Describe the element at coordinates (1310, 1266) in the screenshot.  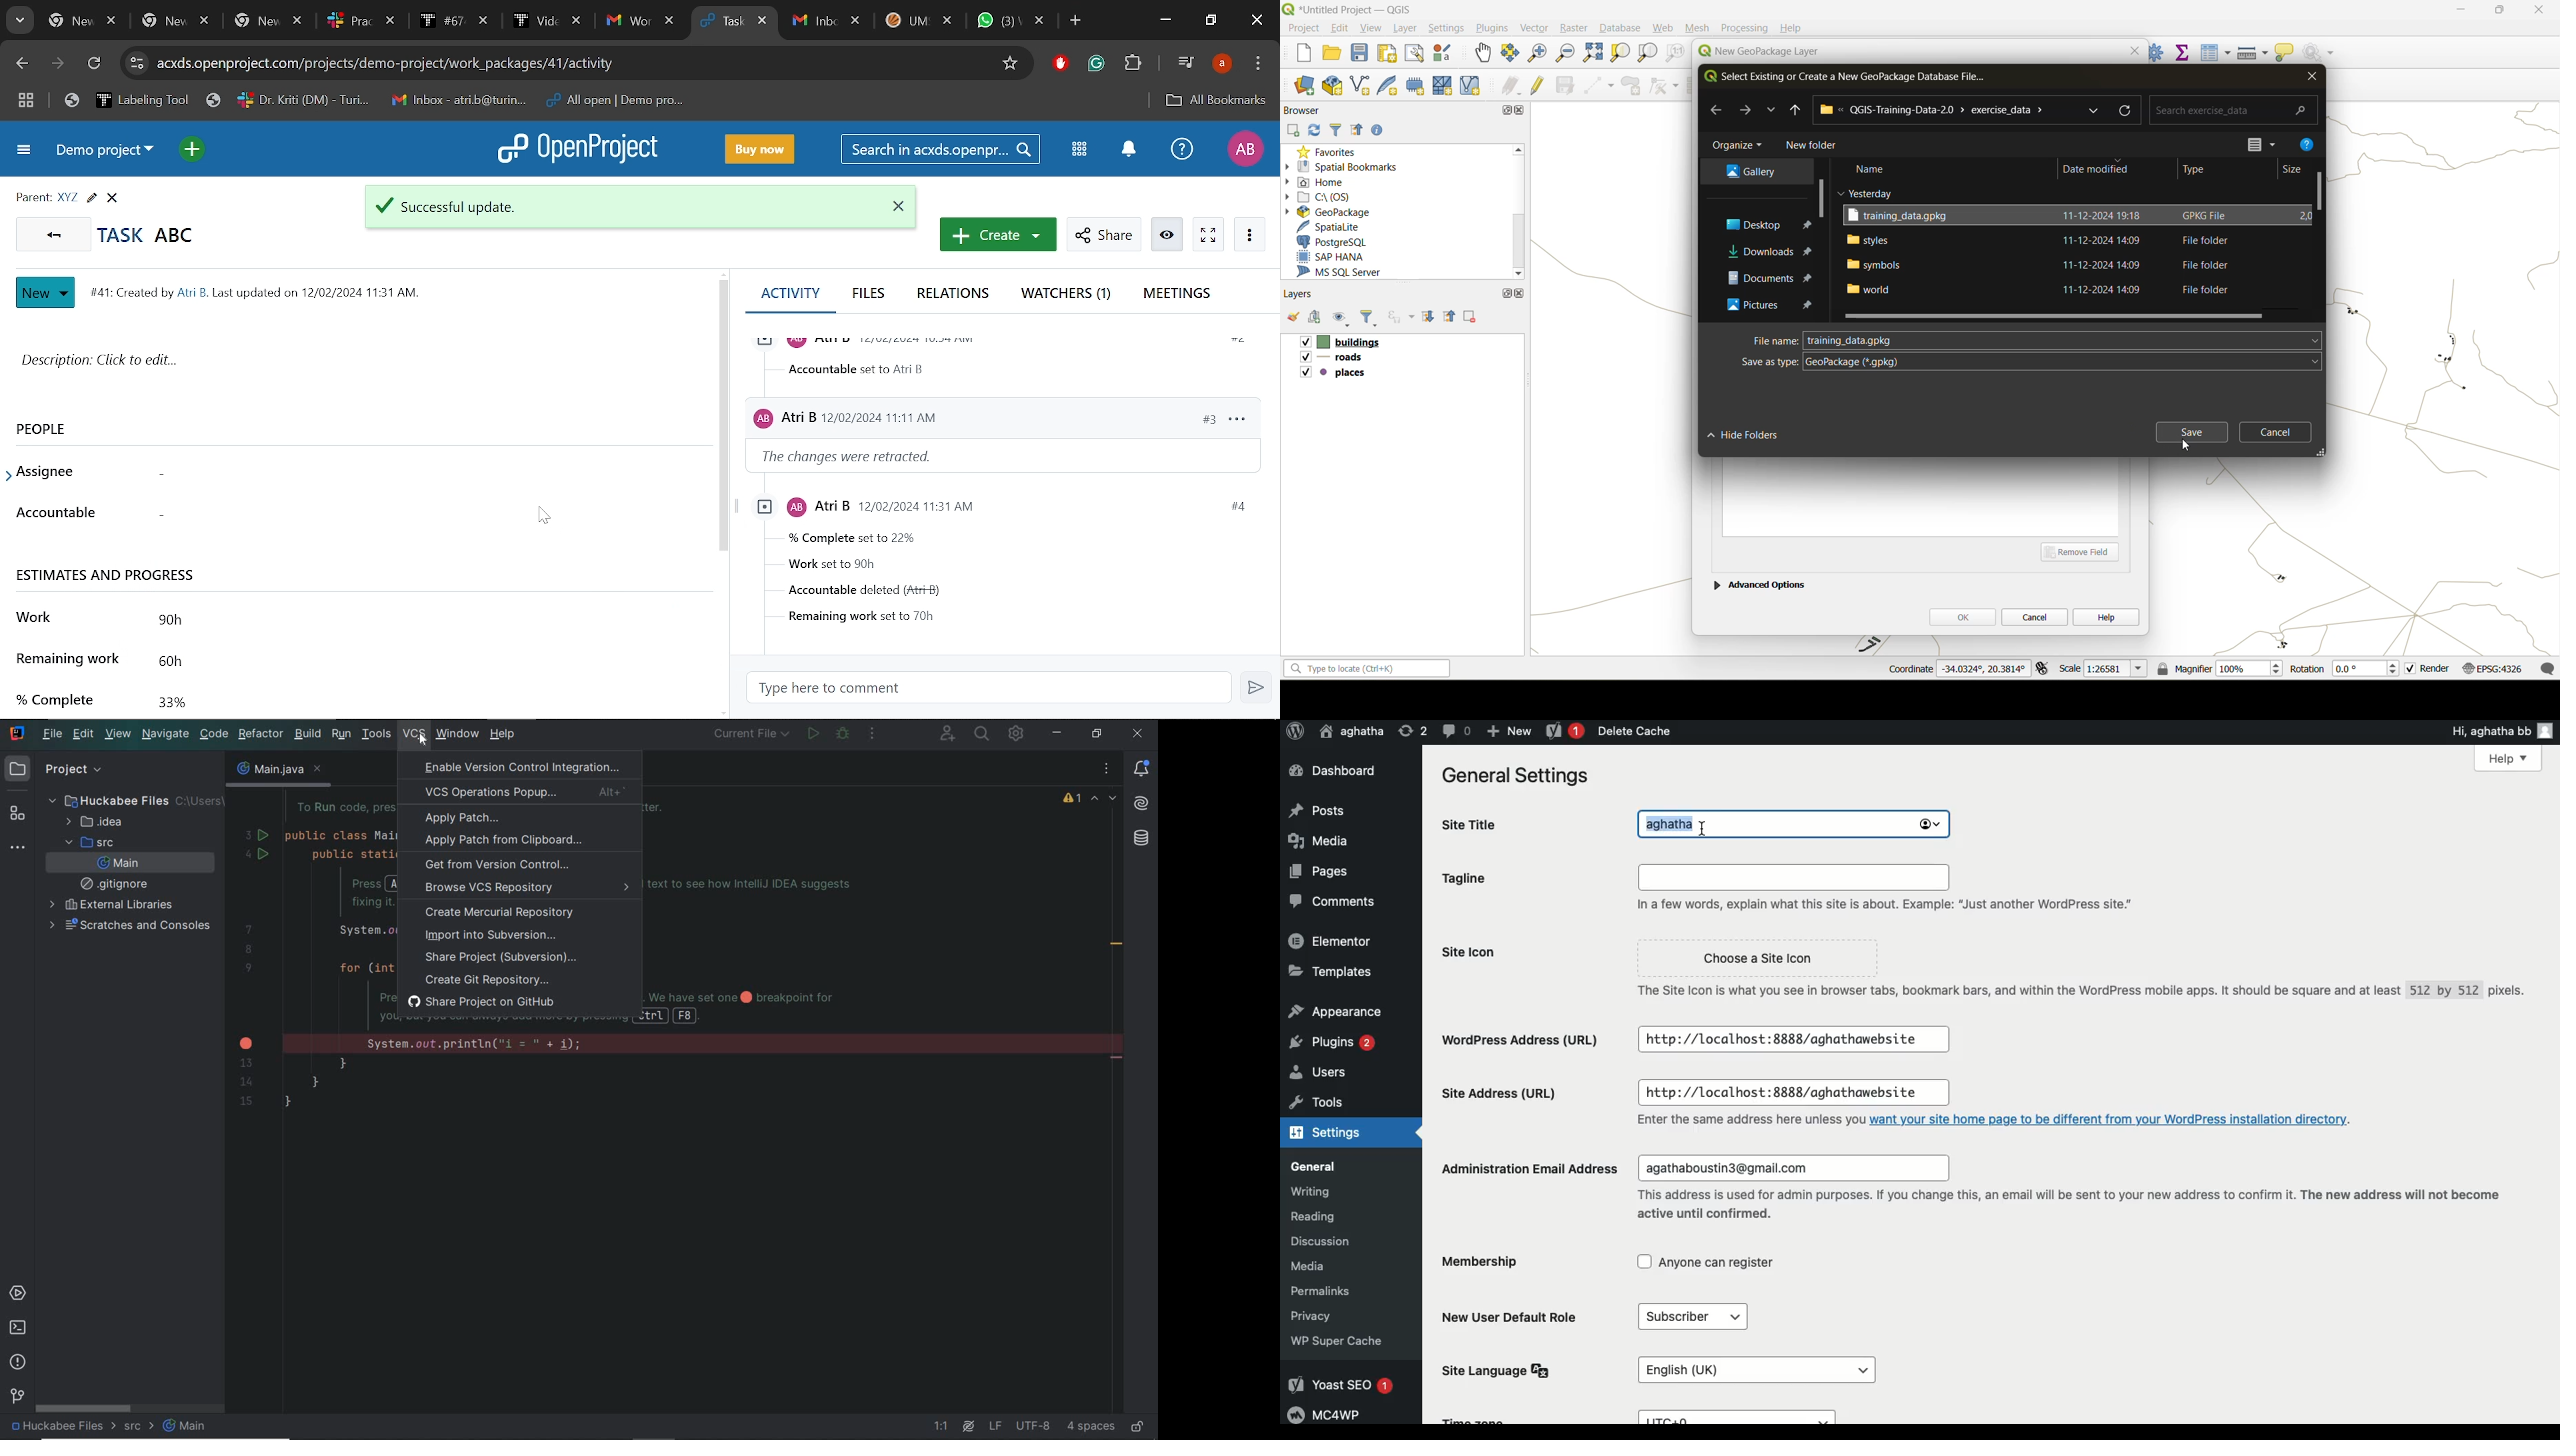
I see `Media` at that location.